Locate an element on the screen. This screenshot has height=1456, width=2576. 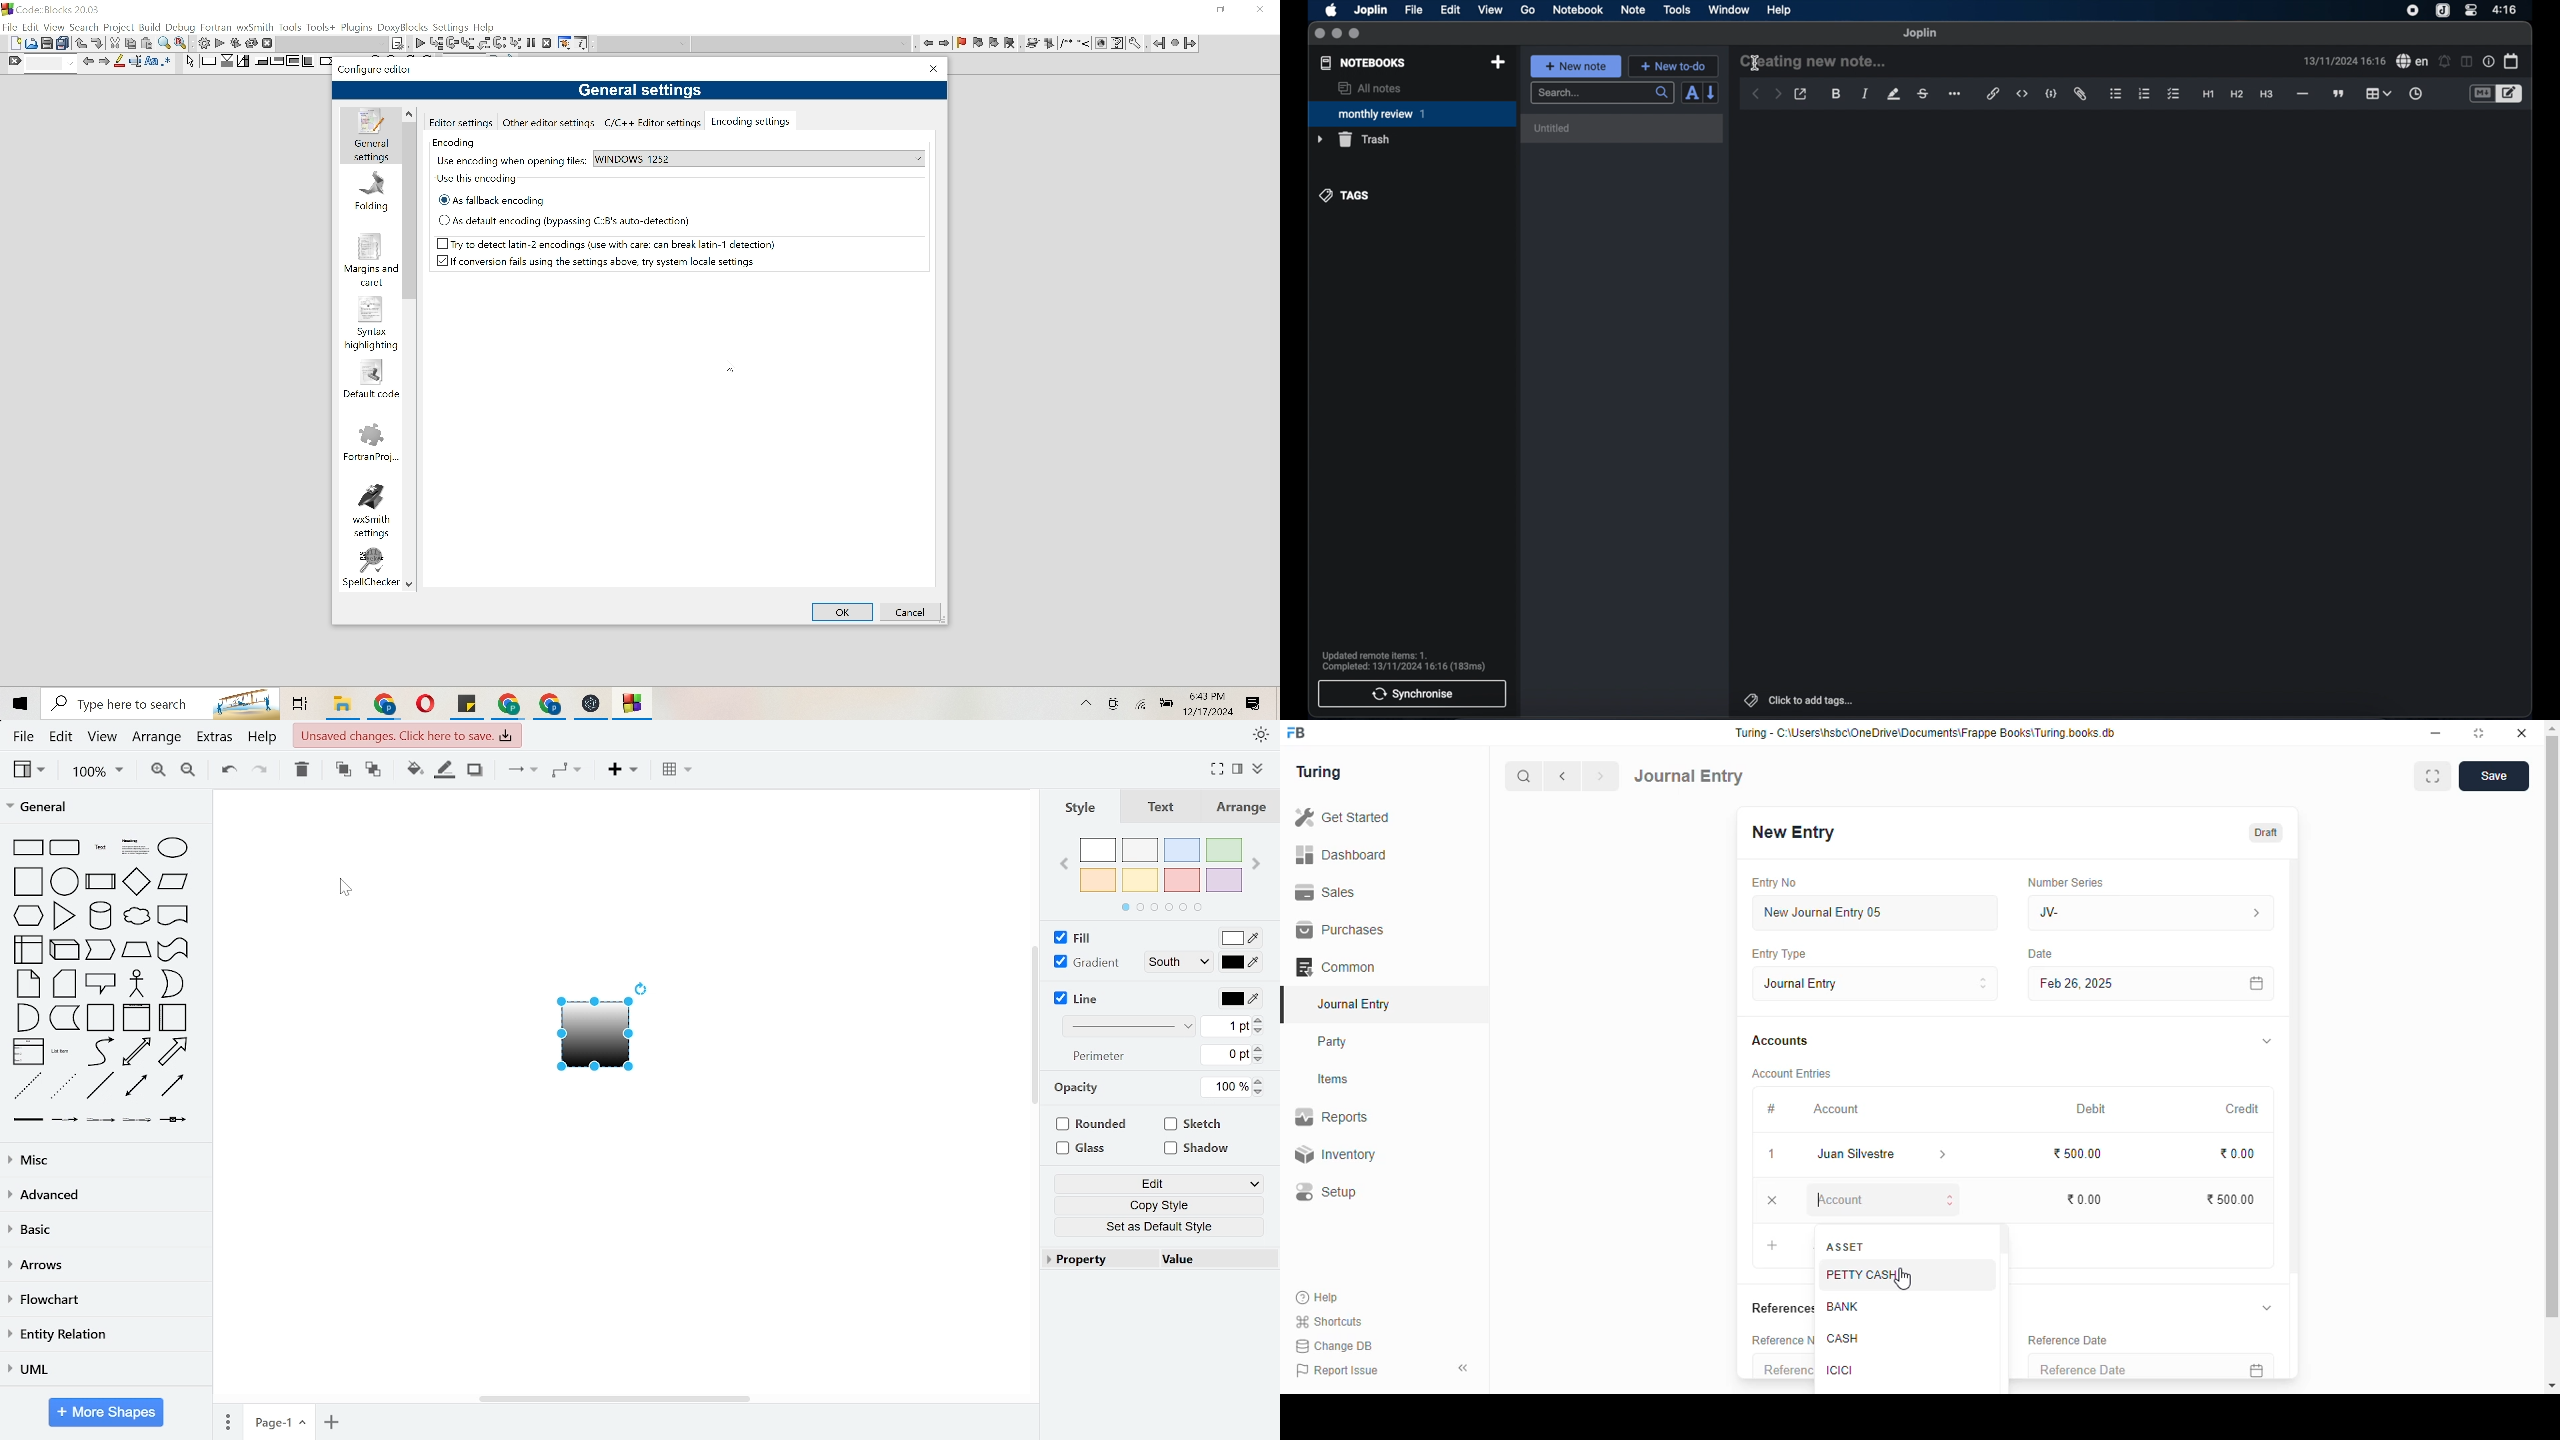
block quotes is located at coordinates (2339, 94).